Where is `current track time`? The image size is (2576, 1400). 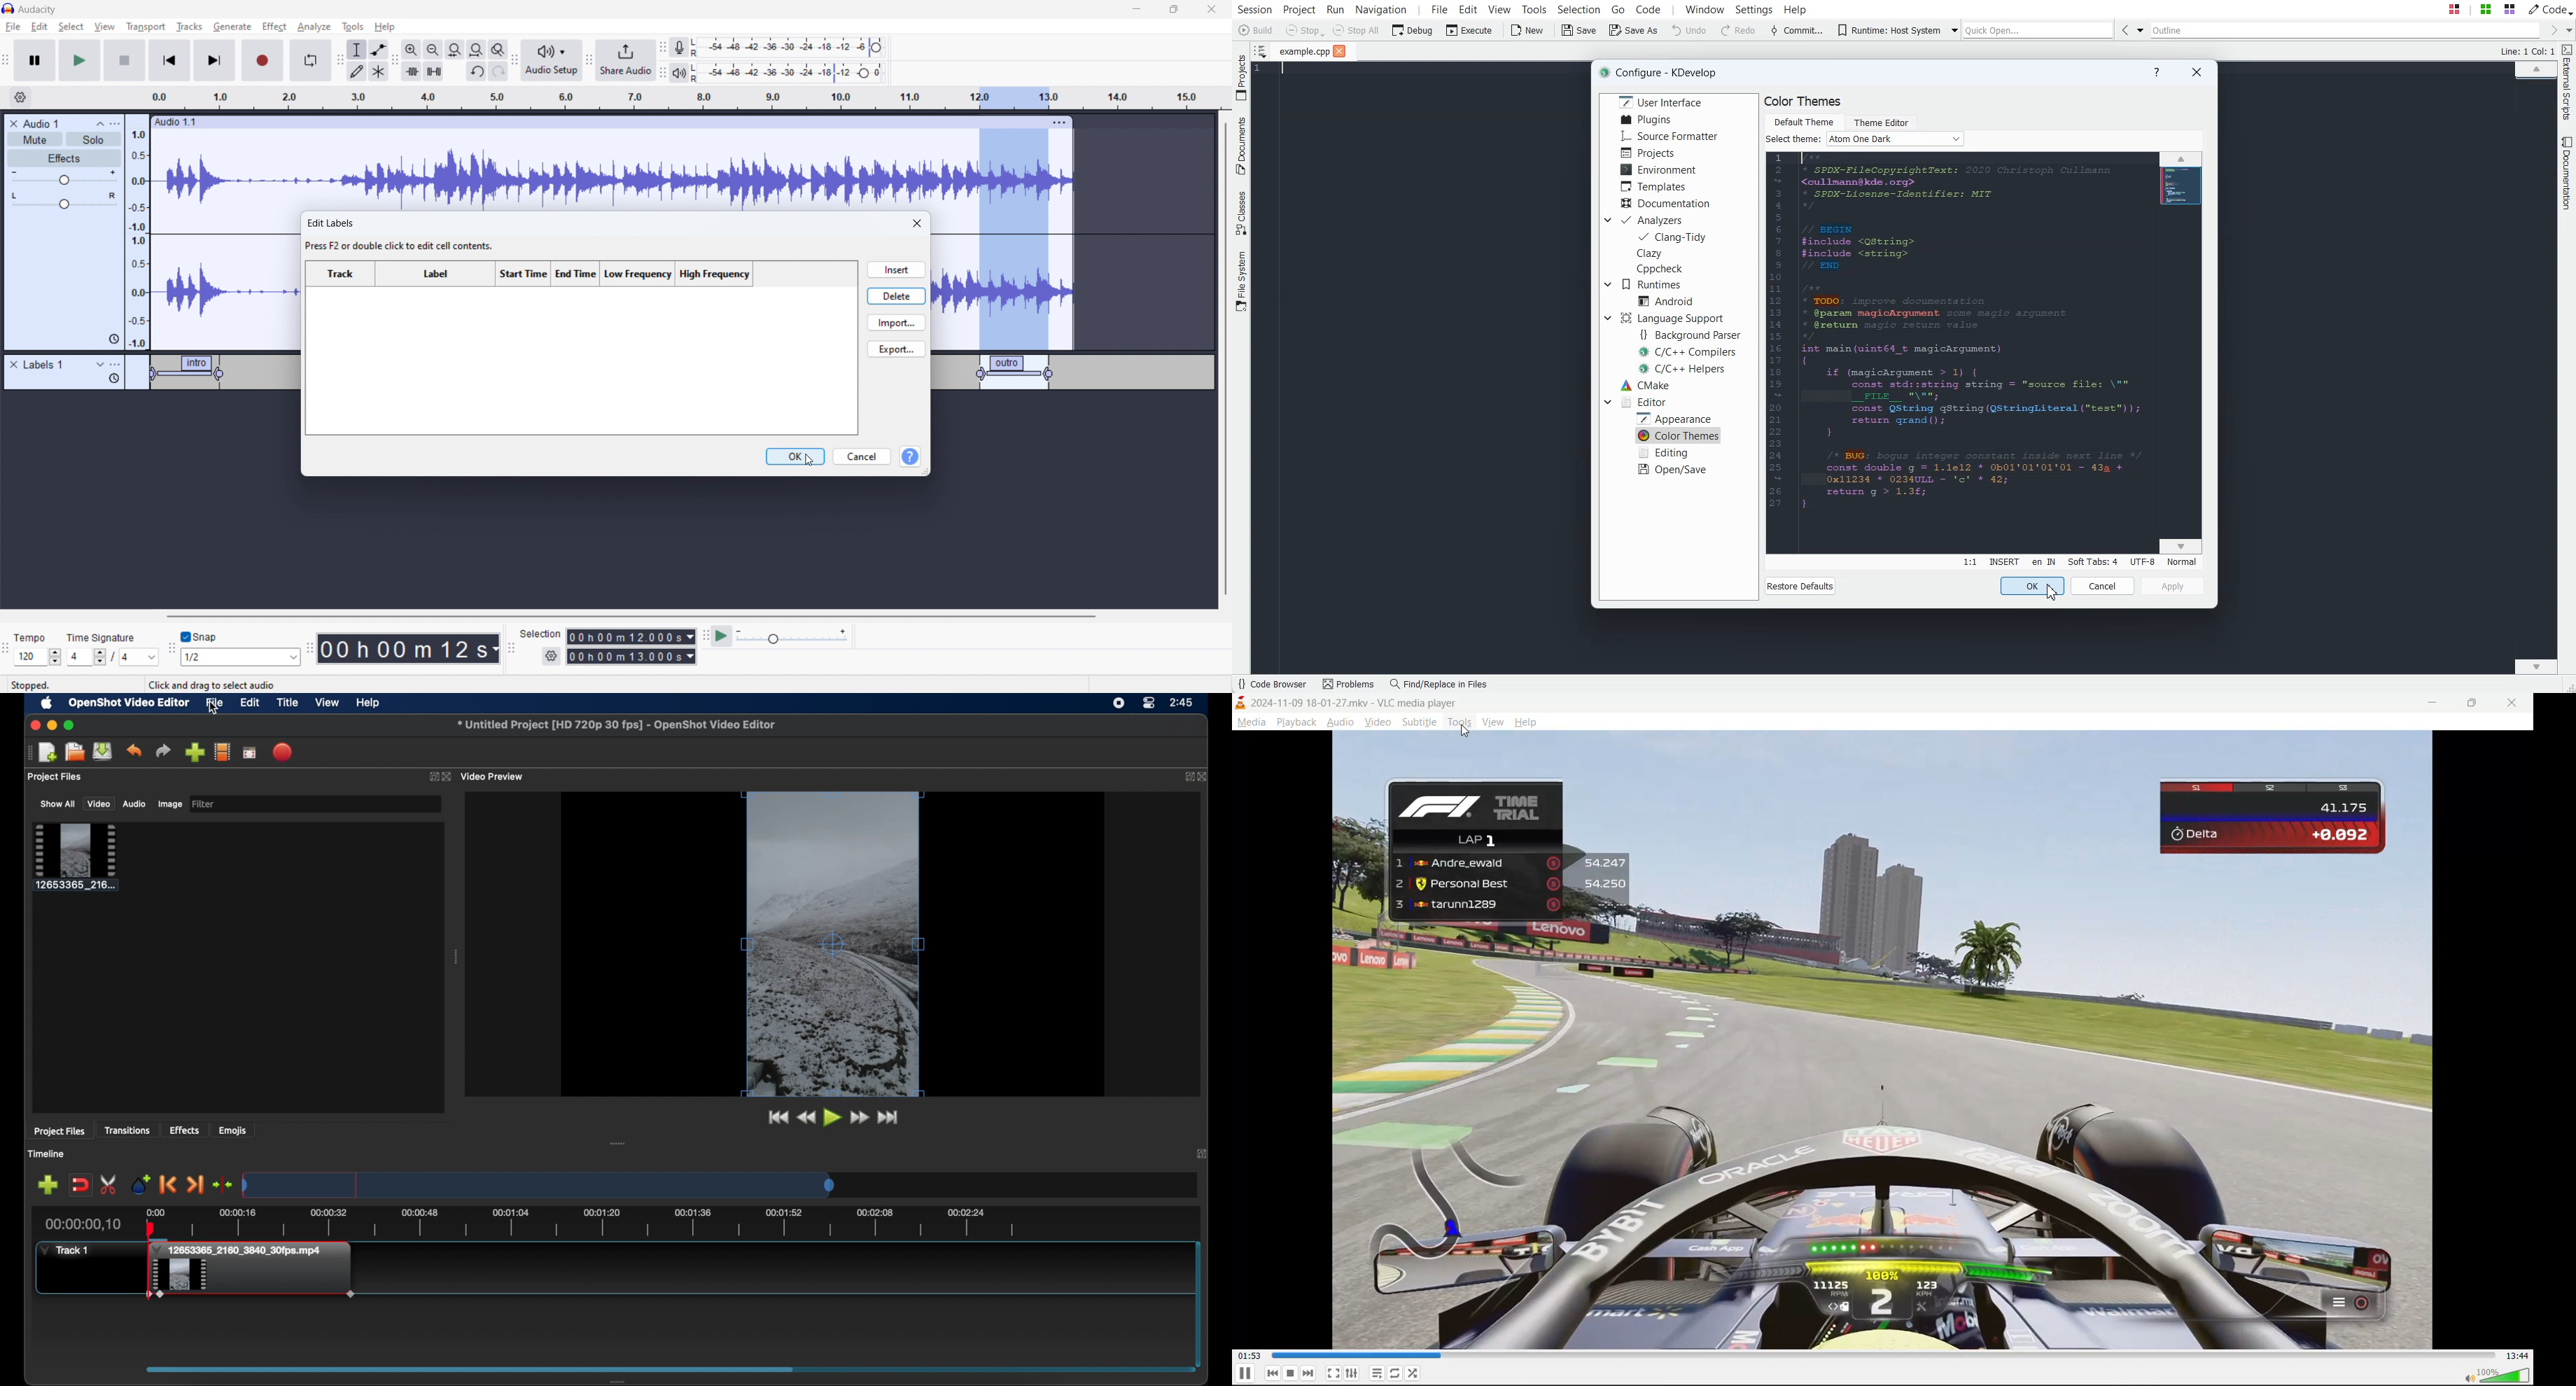 current track time is located at coordinates (1248, 1356).